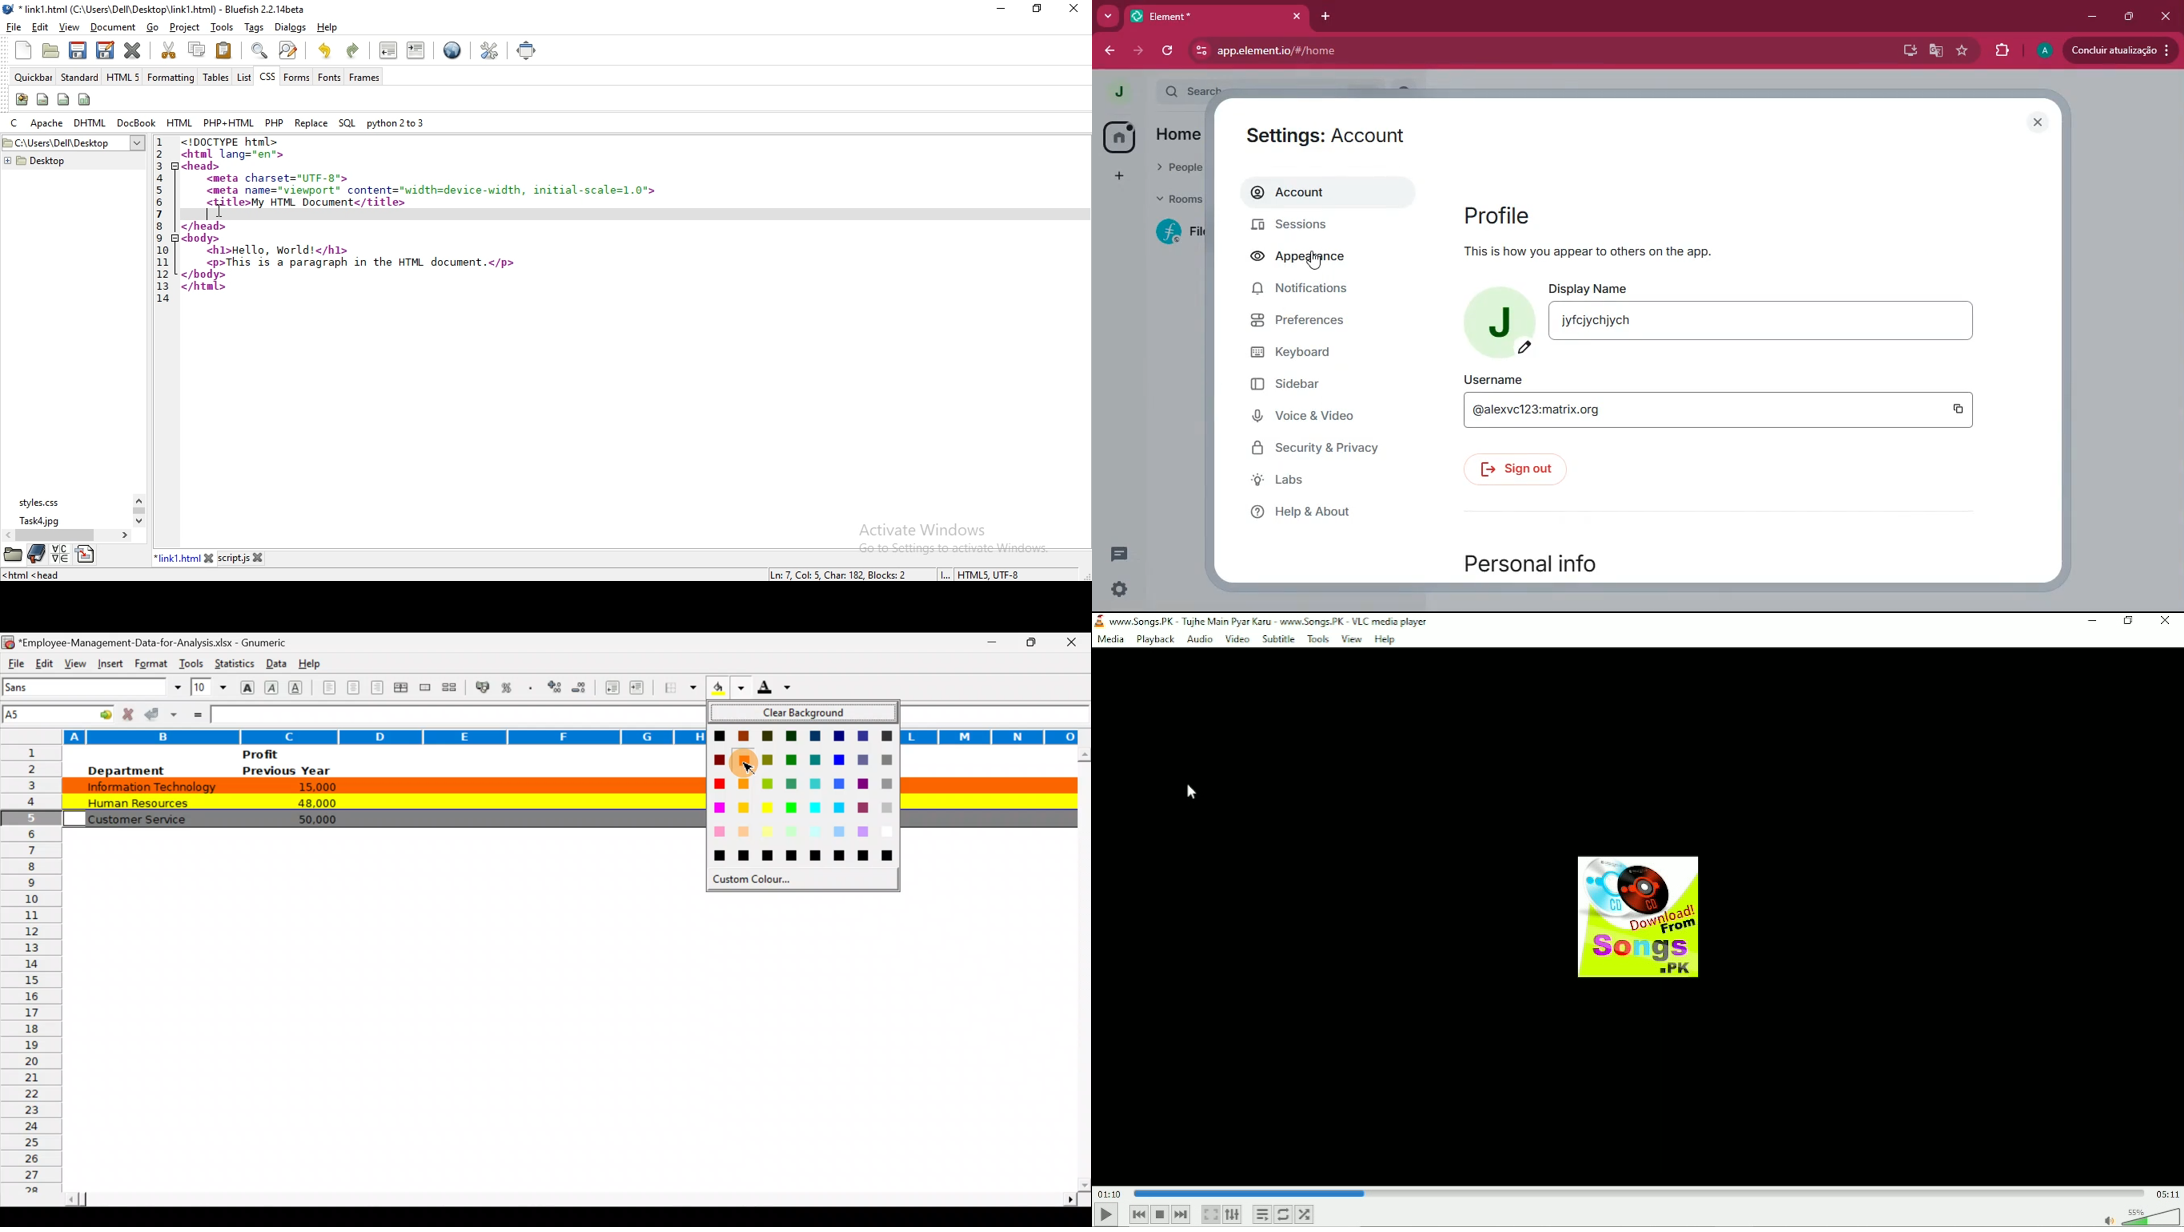  What do you see at coordinates (346, 123) in the screenshot?
I see `sql` at bounding box center [346, 123].